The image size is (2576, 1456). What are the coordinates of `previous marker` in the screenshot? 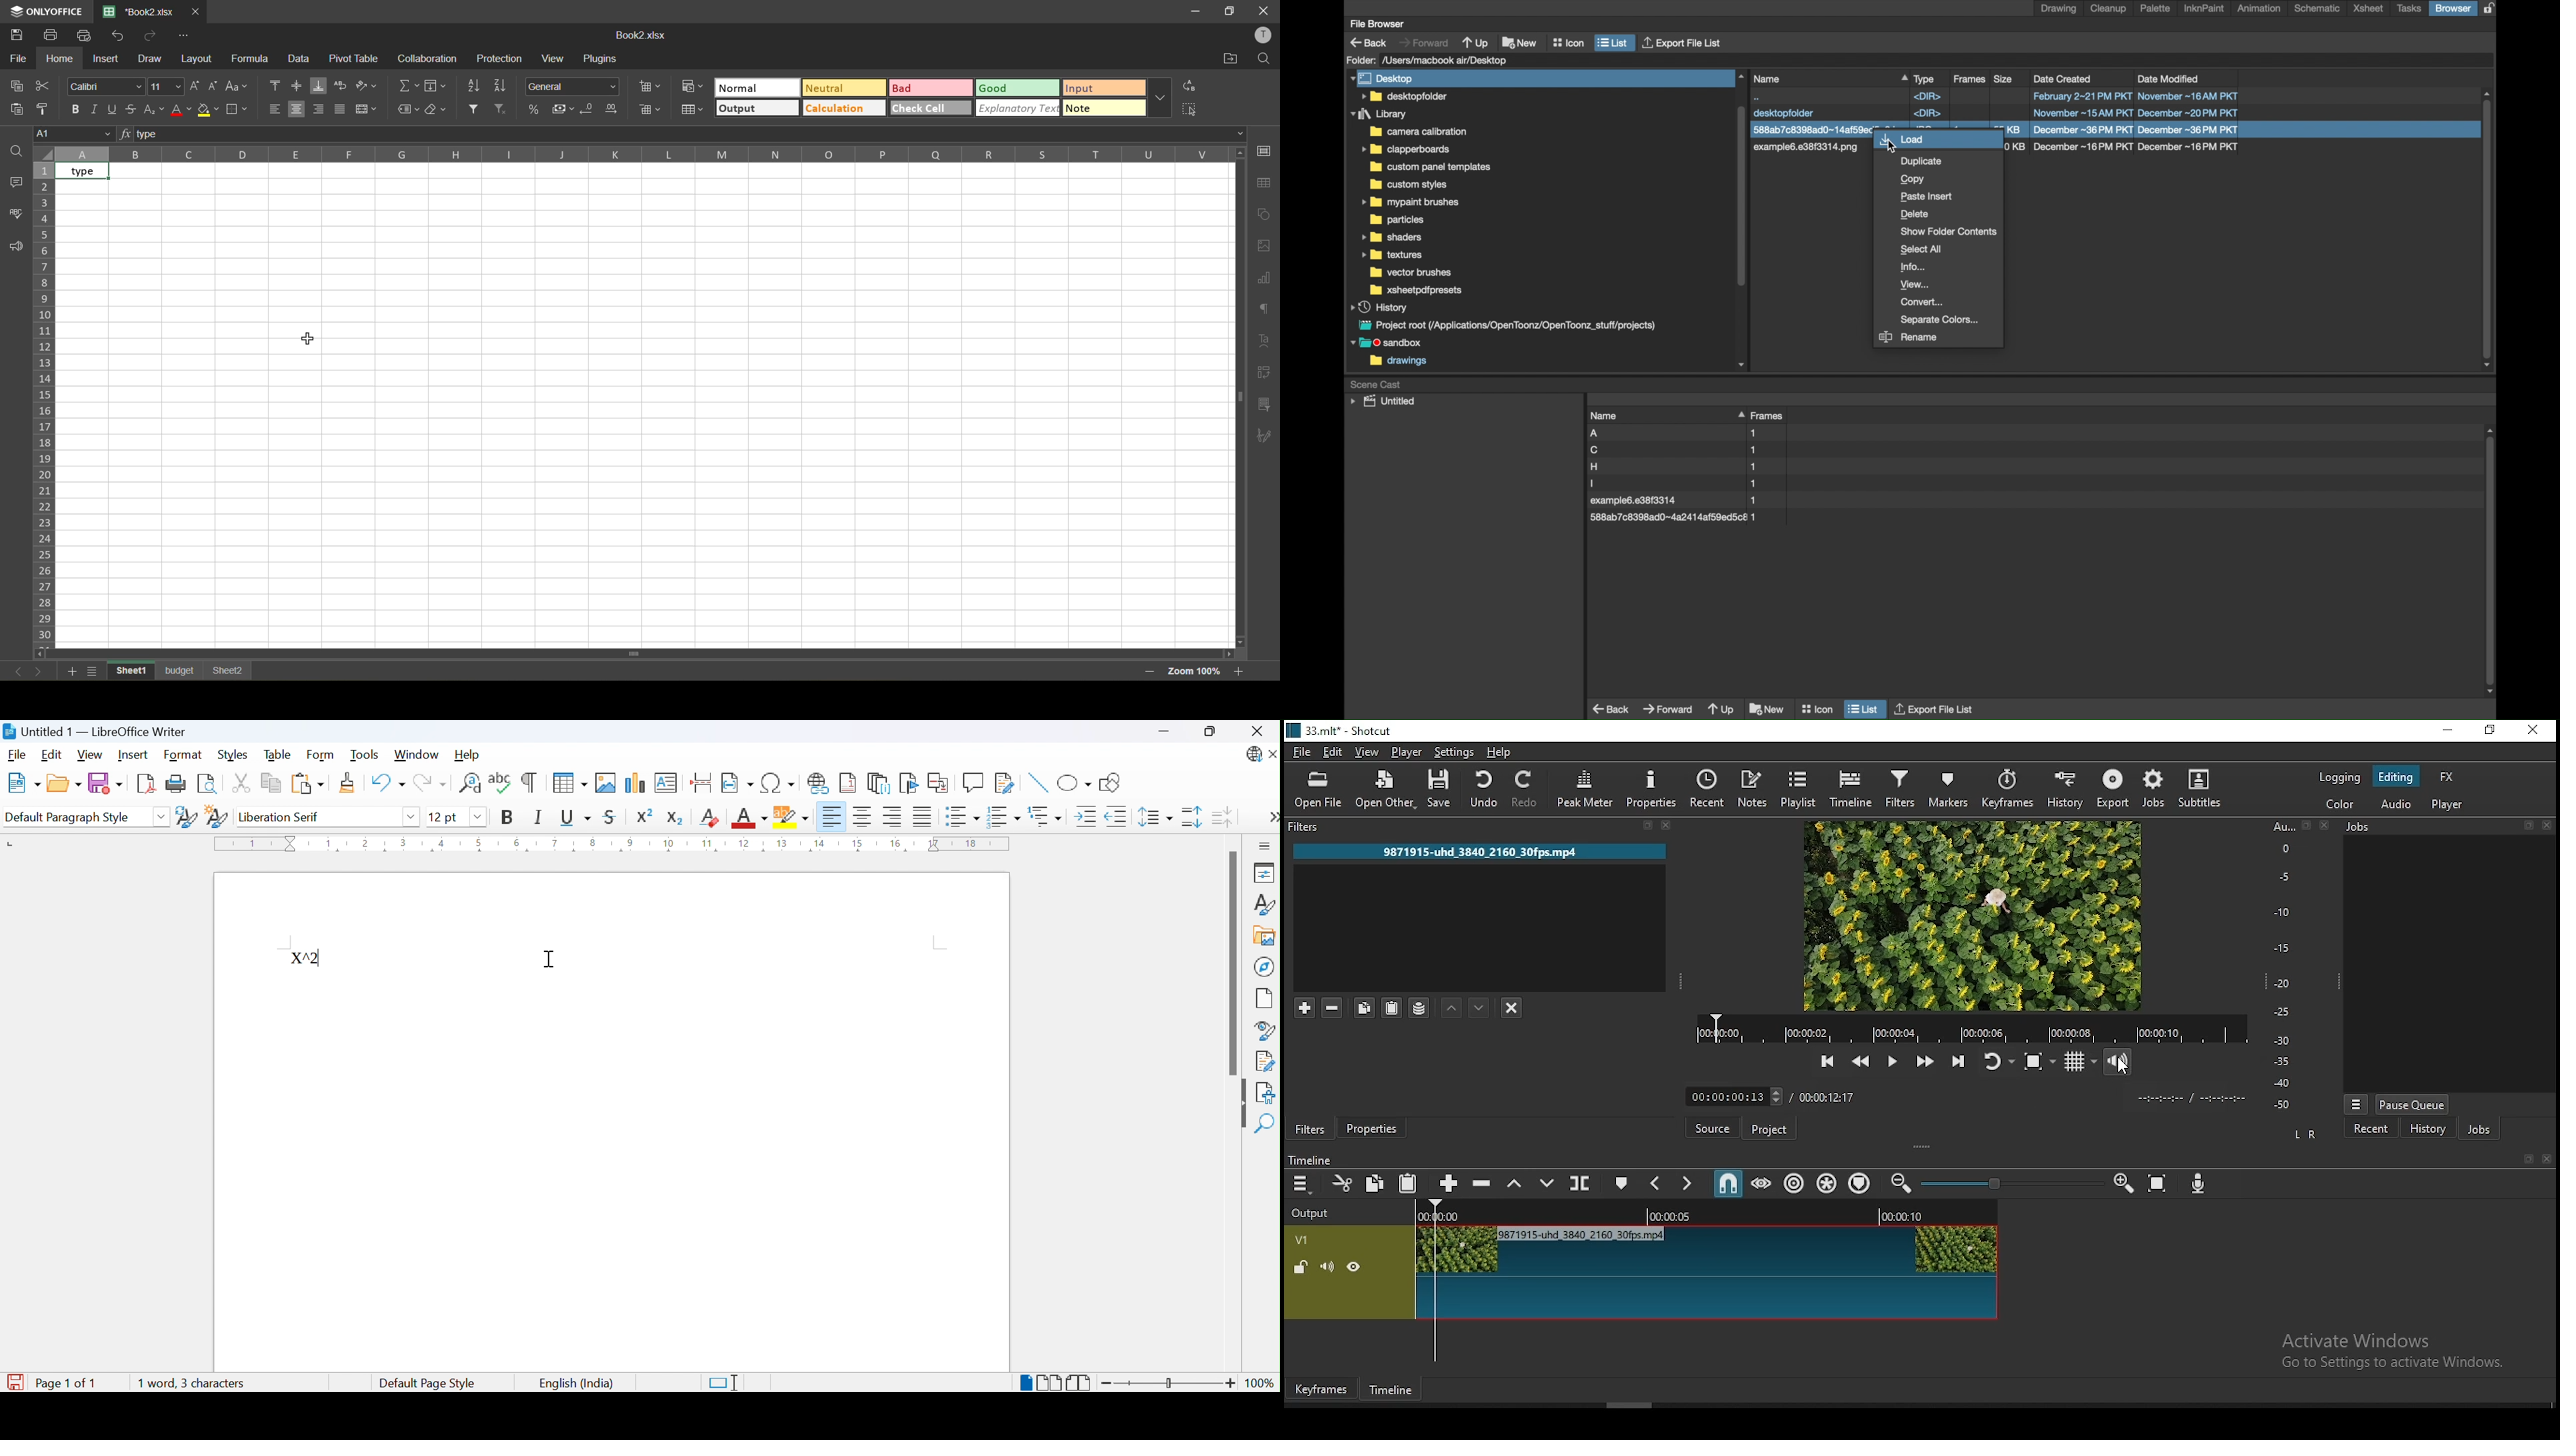 It's located at (1655, 1184).